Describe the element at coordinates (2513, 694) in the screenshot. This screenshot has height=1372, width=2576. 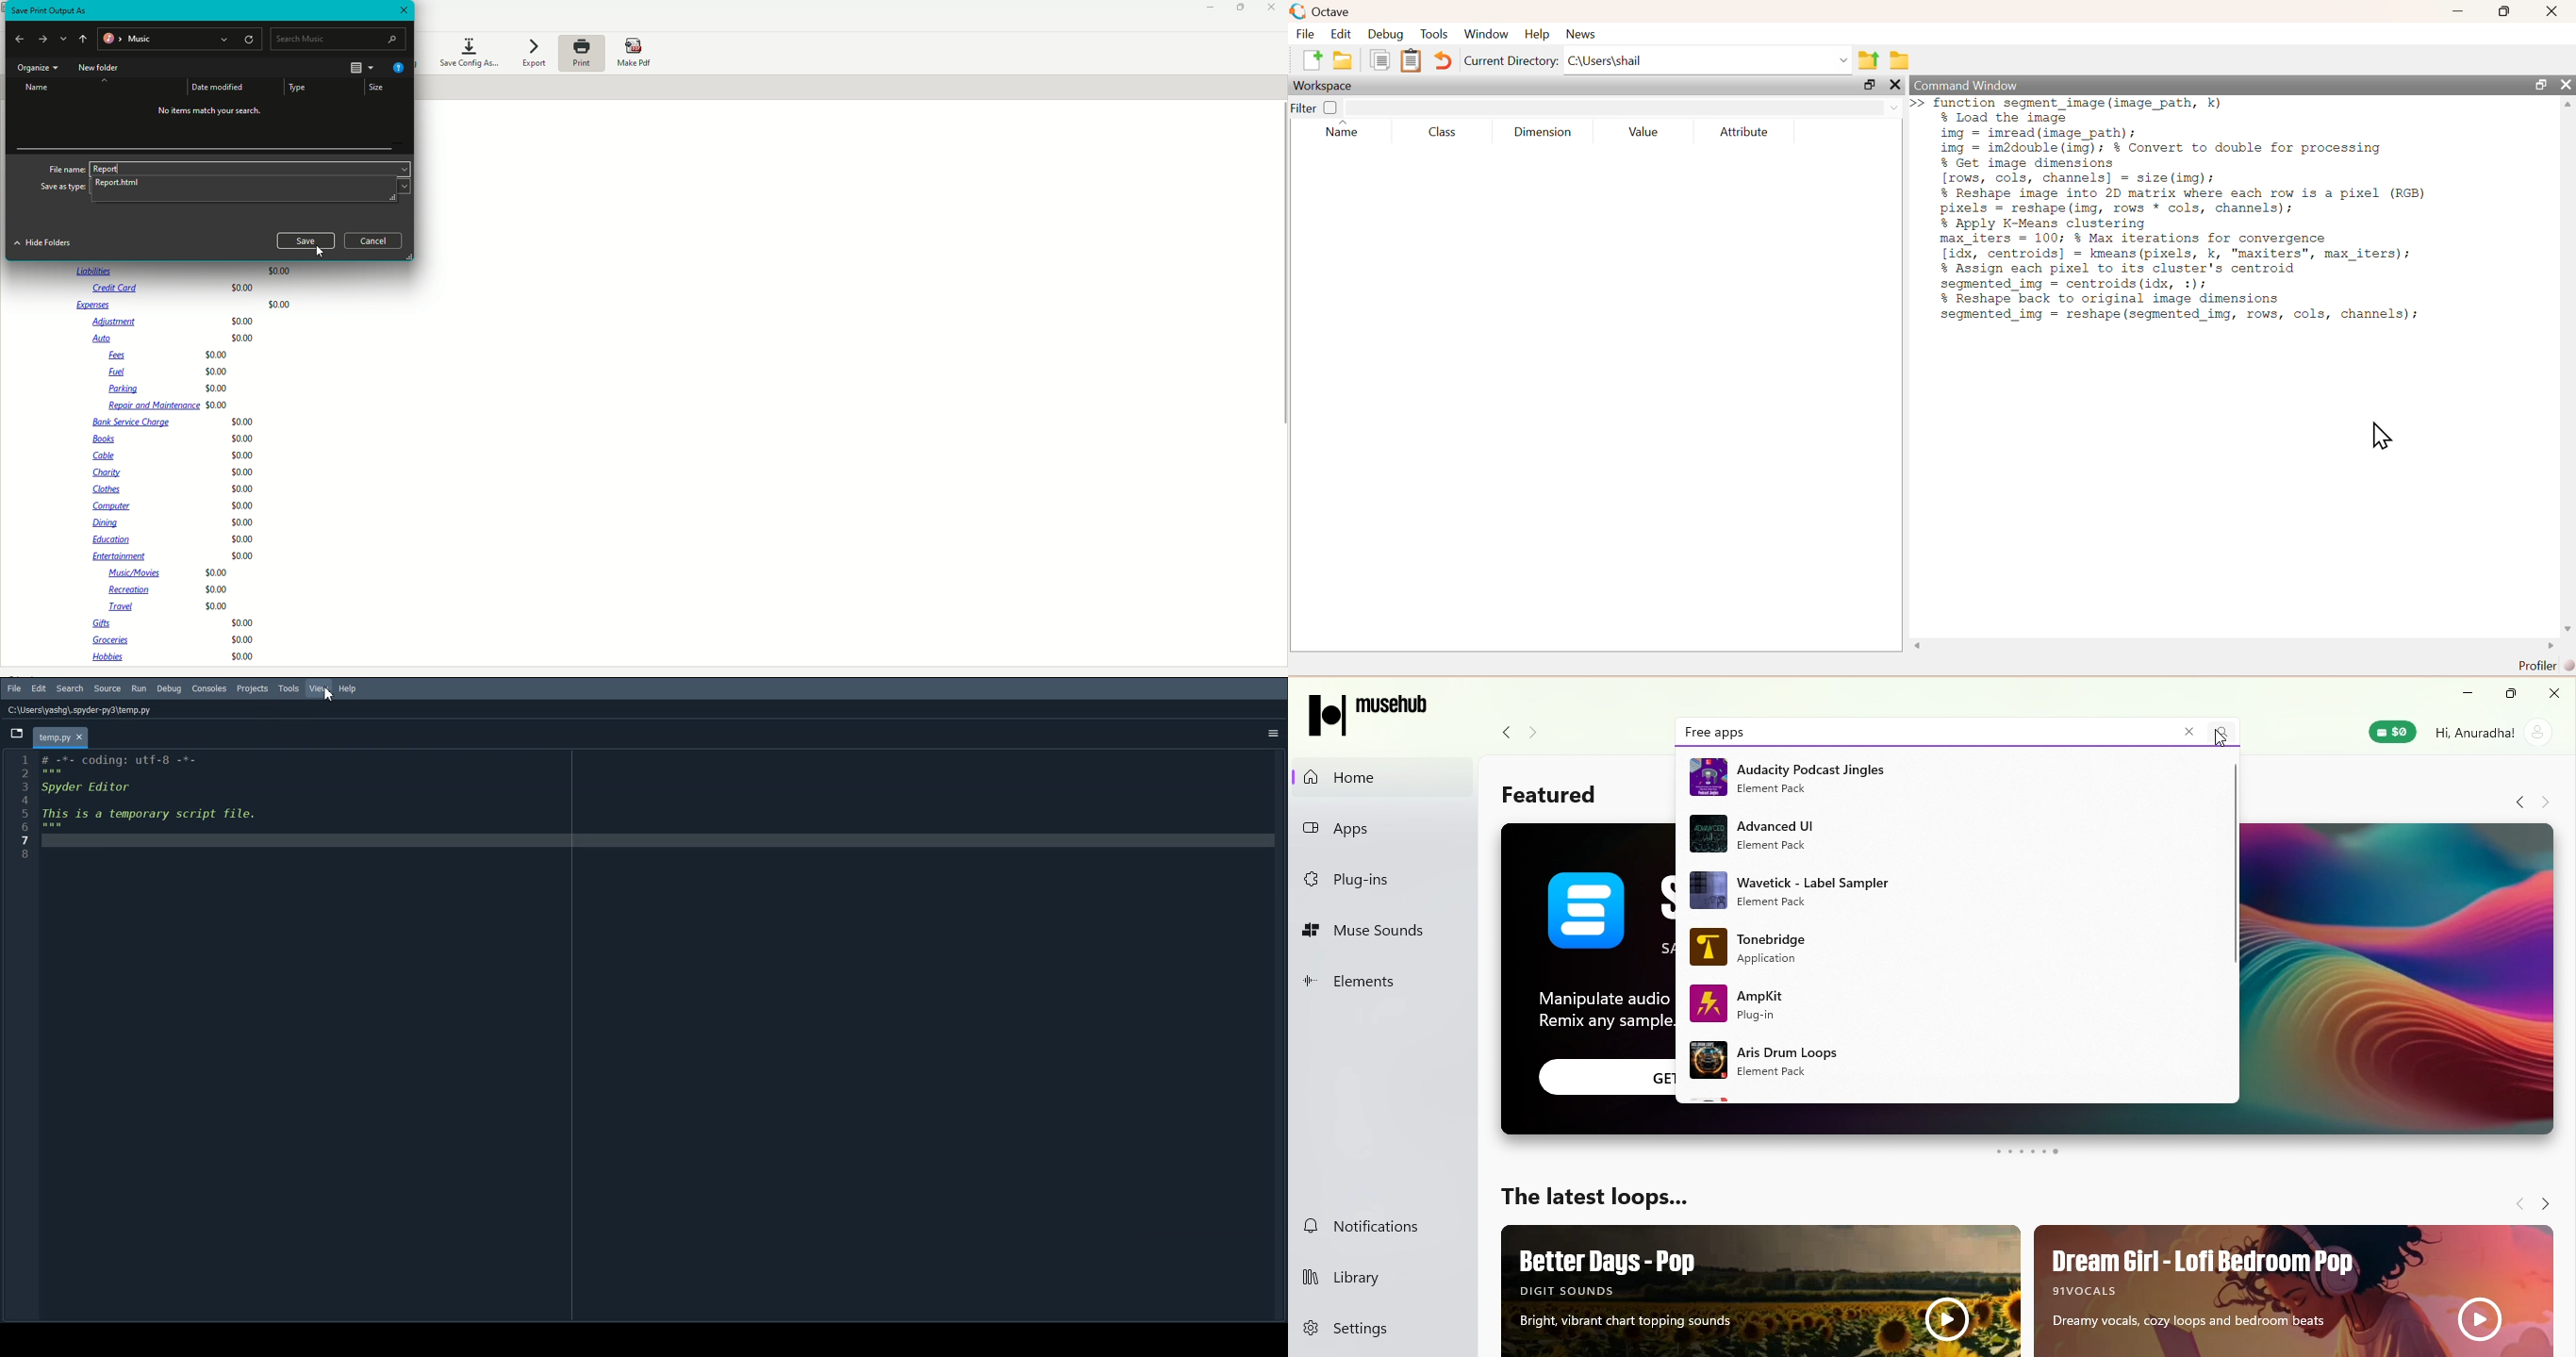
I see `Maximize` at that location.